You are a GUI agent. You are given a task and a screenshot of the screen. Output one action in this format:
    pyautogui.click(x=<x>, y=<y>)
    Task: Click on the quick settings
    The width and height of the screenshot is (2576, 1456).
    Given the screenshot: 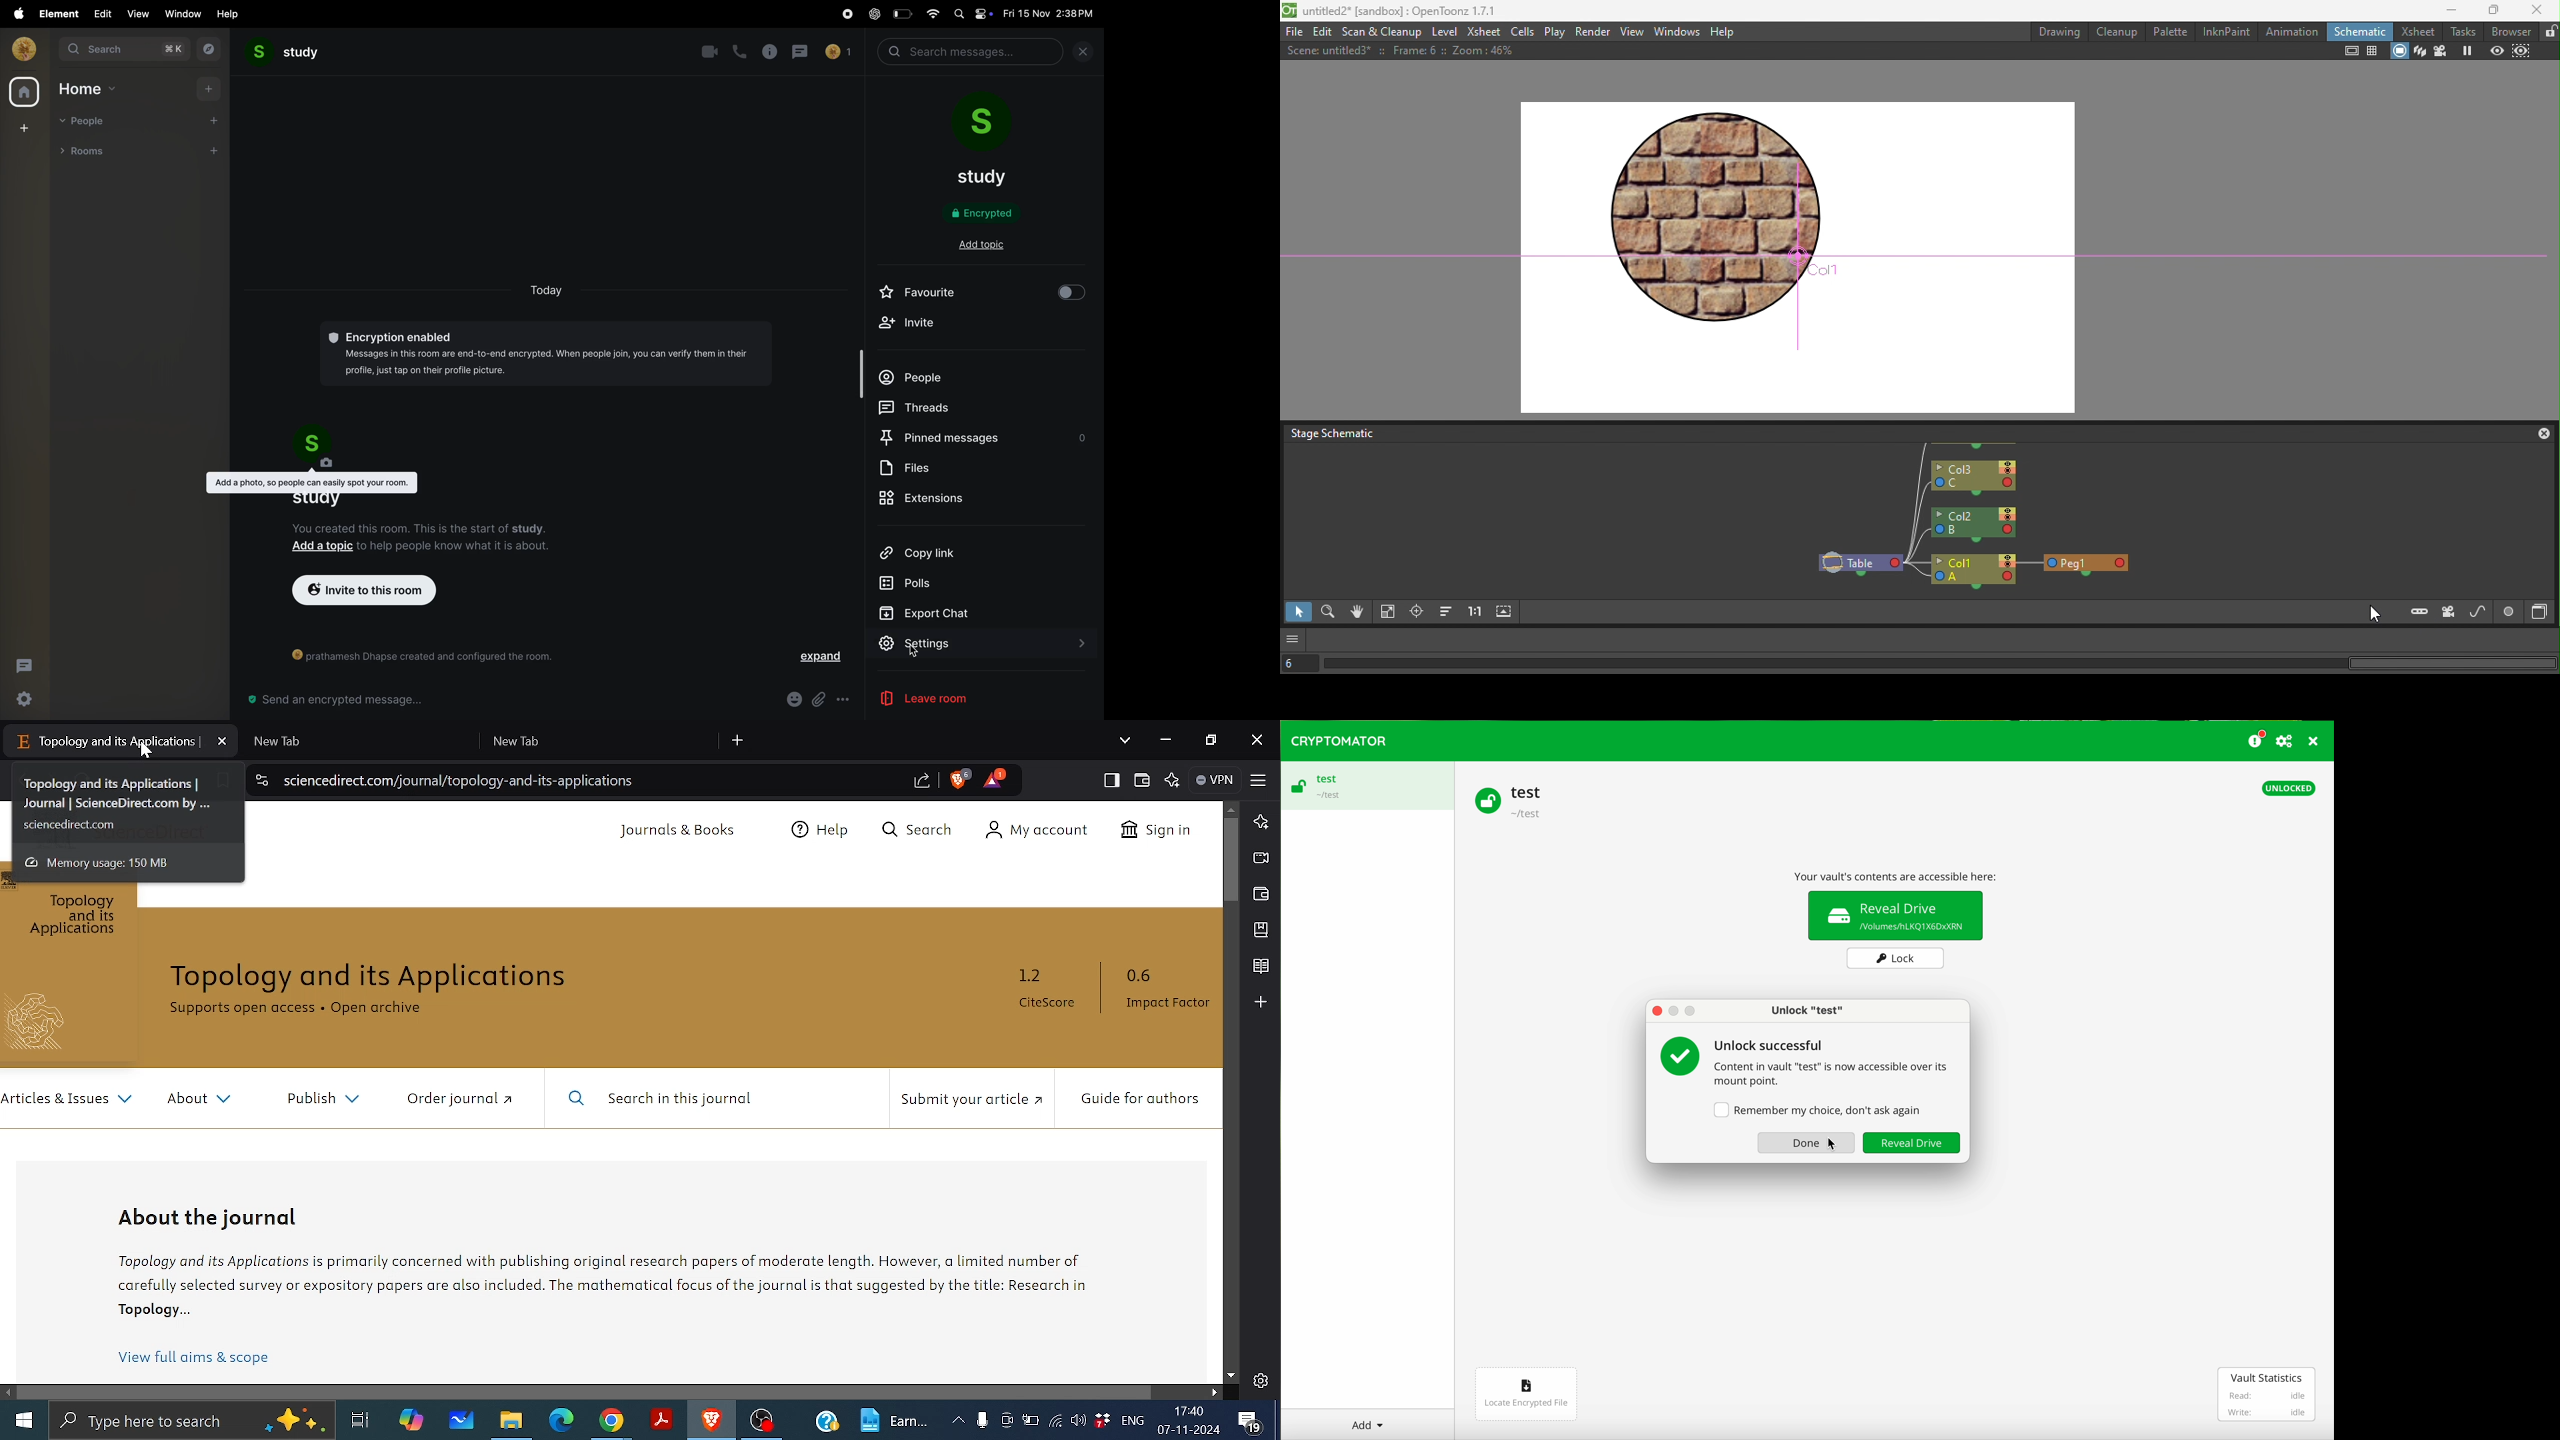 What is the action you would take?
    pyautogui.click(x=20, y=700)
    